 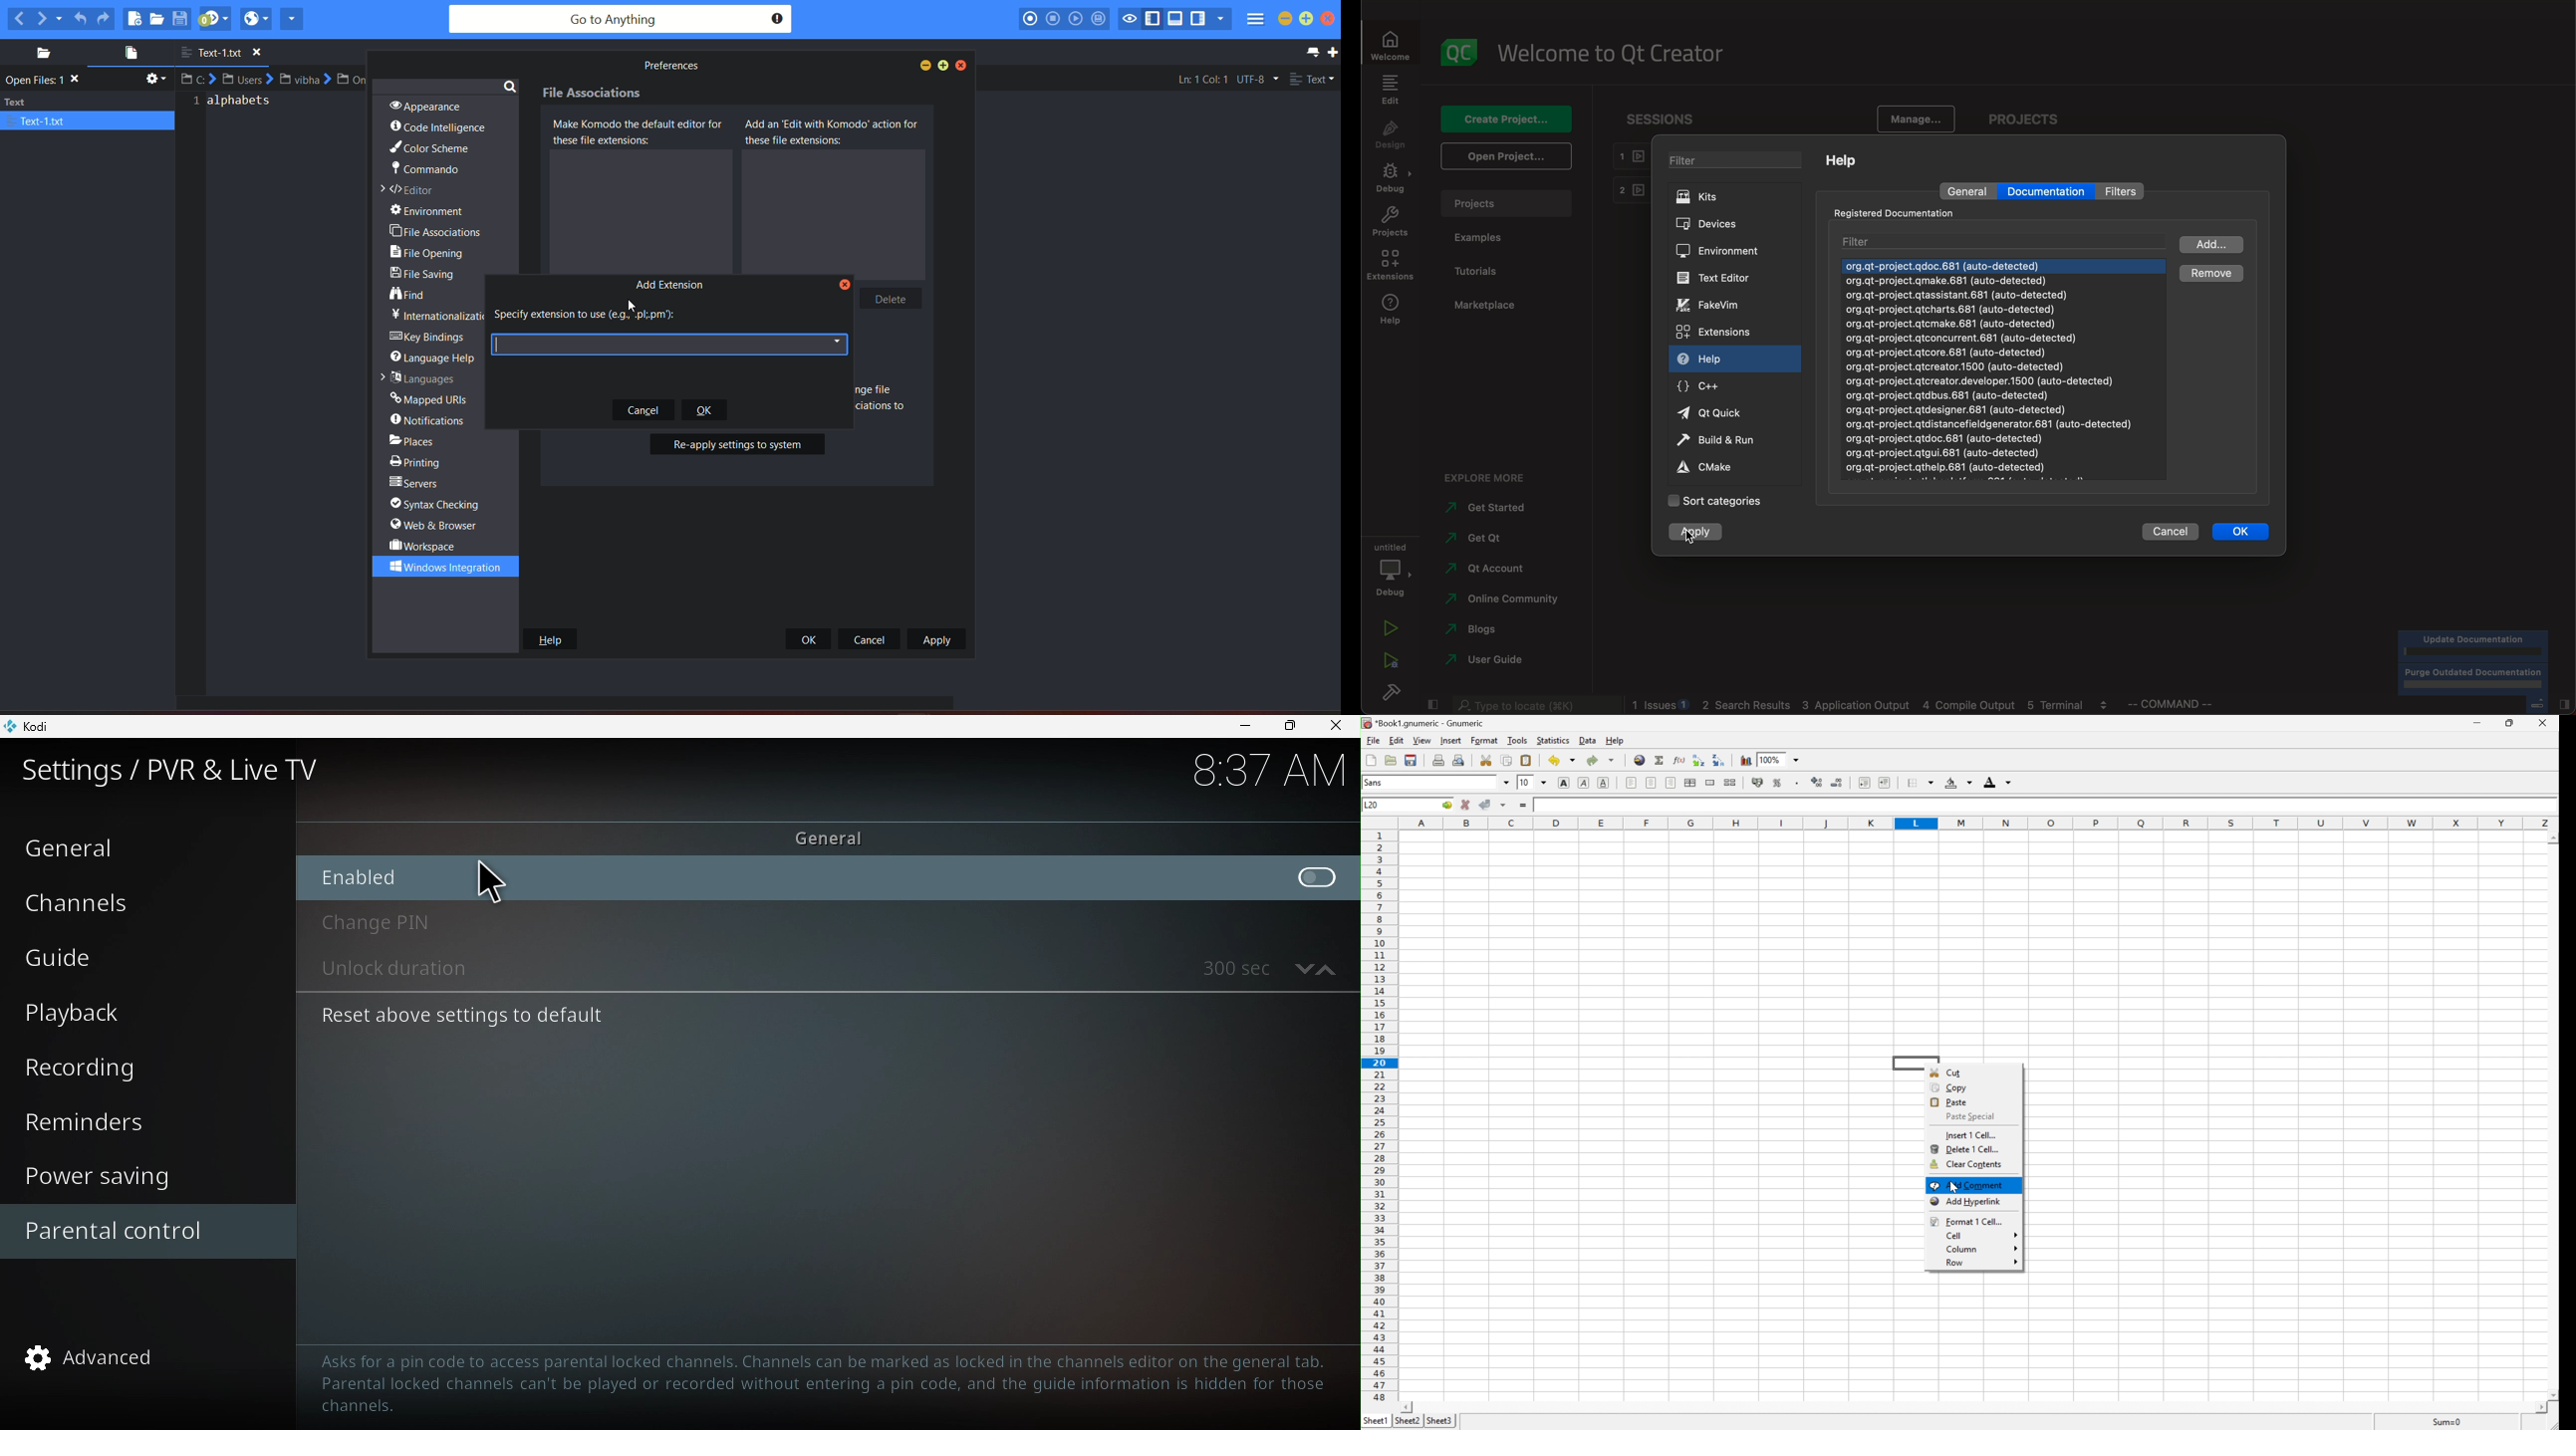 I want to click on documentation, so click(x=2048, y=192).